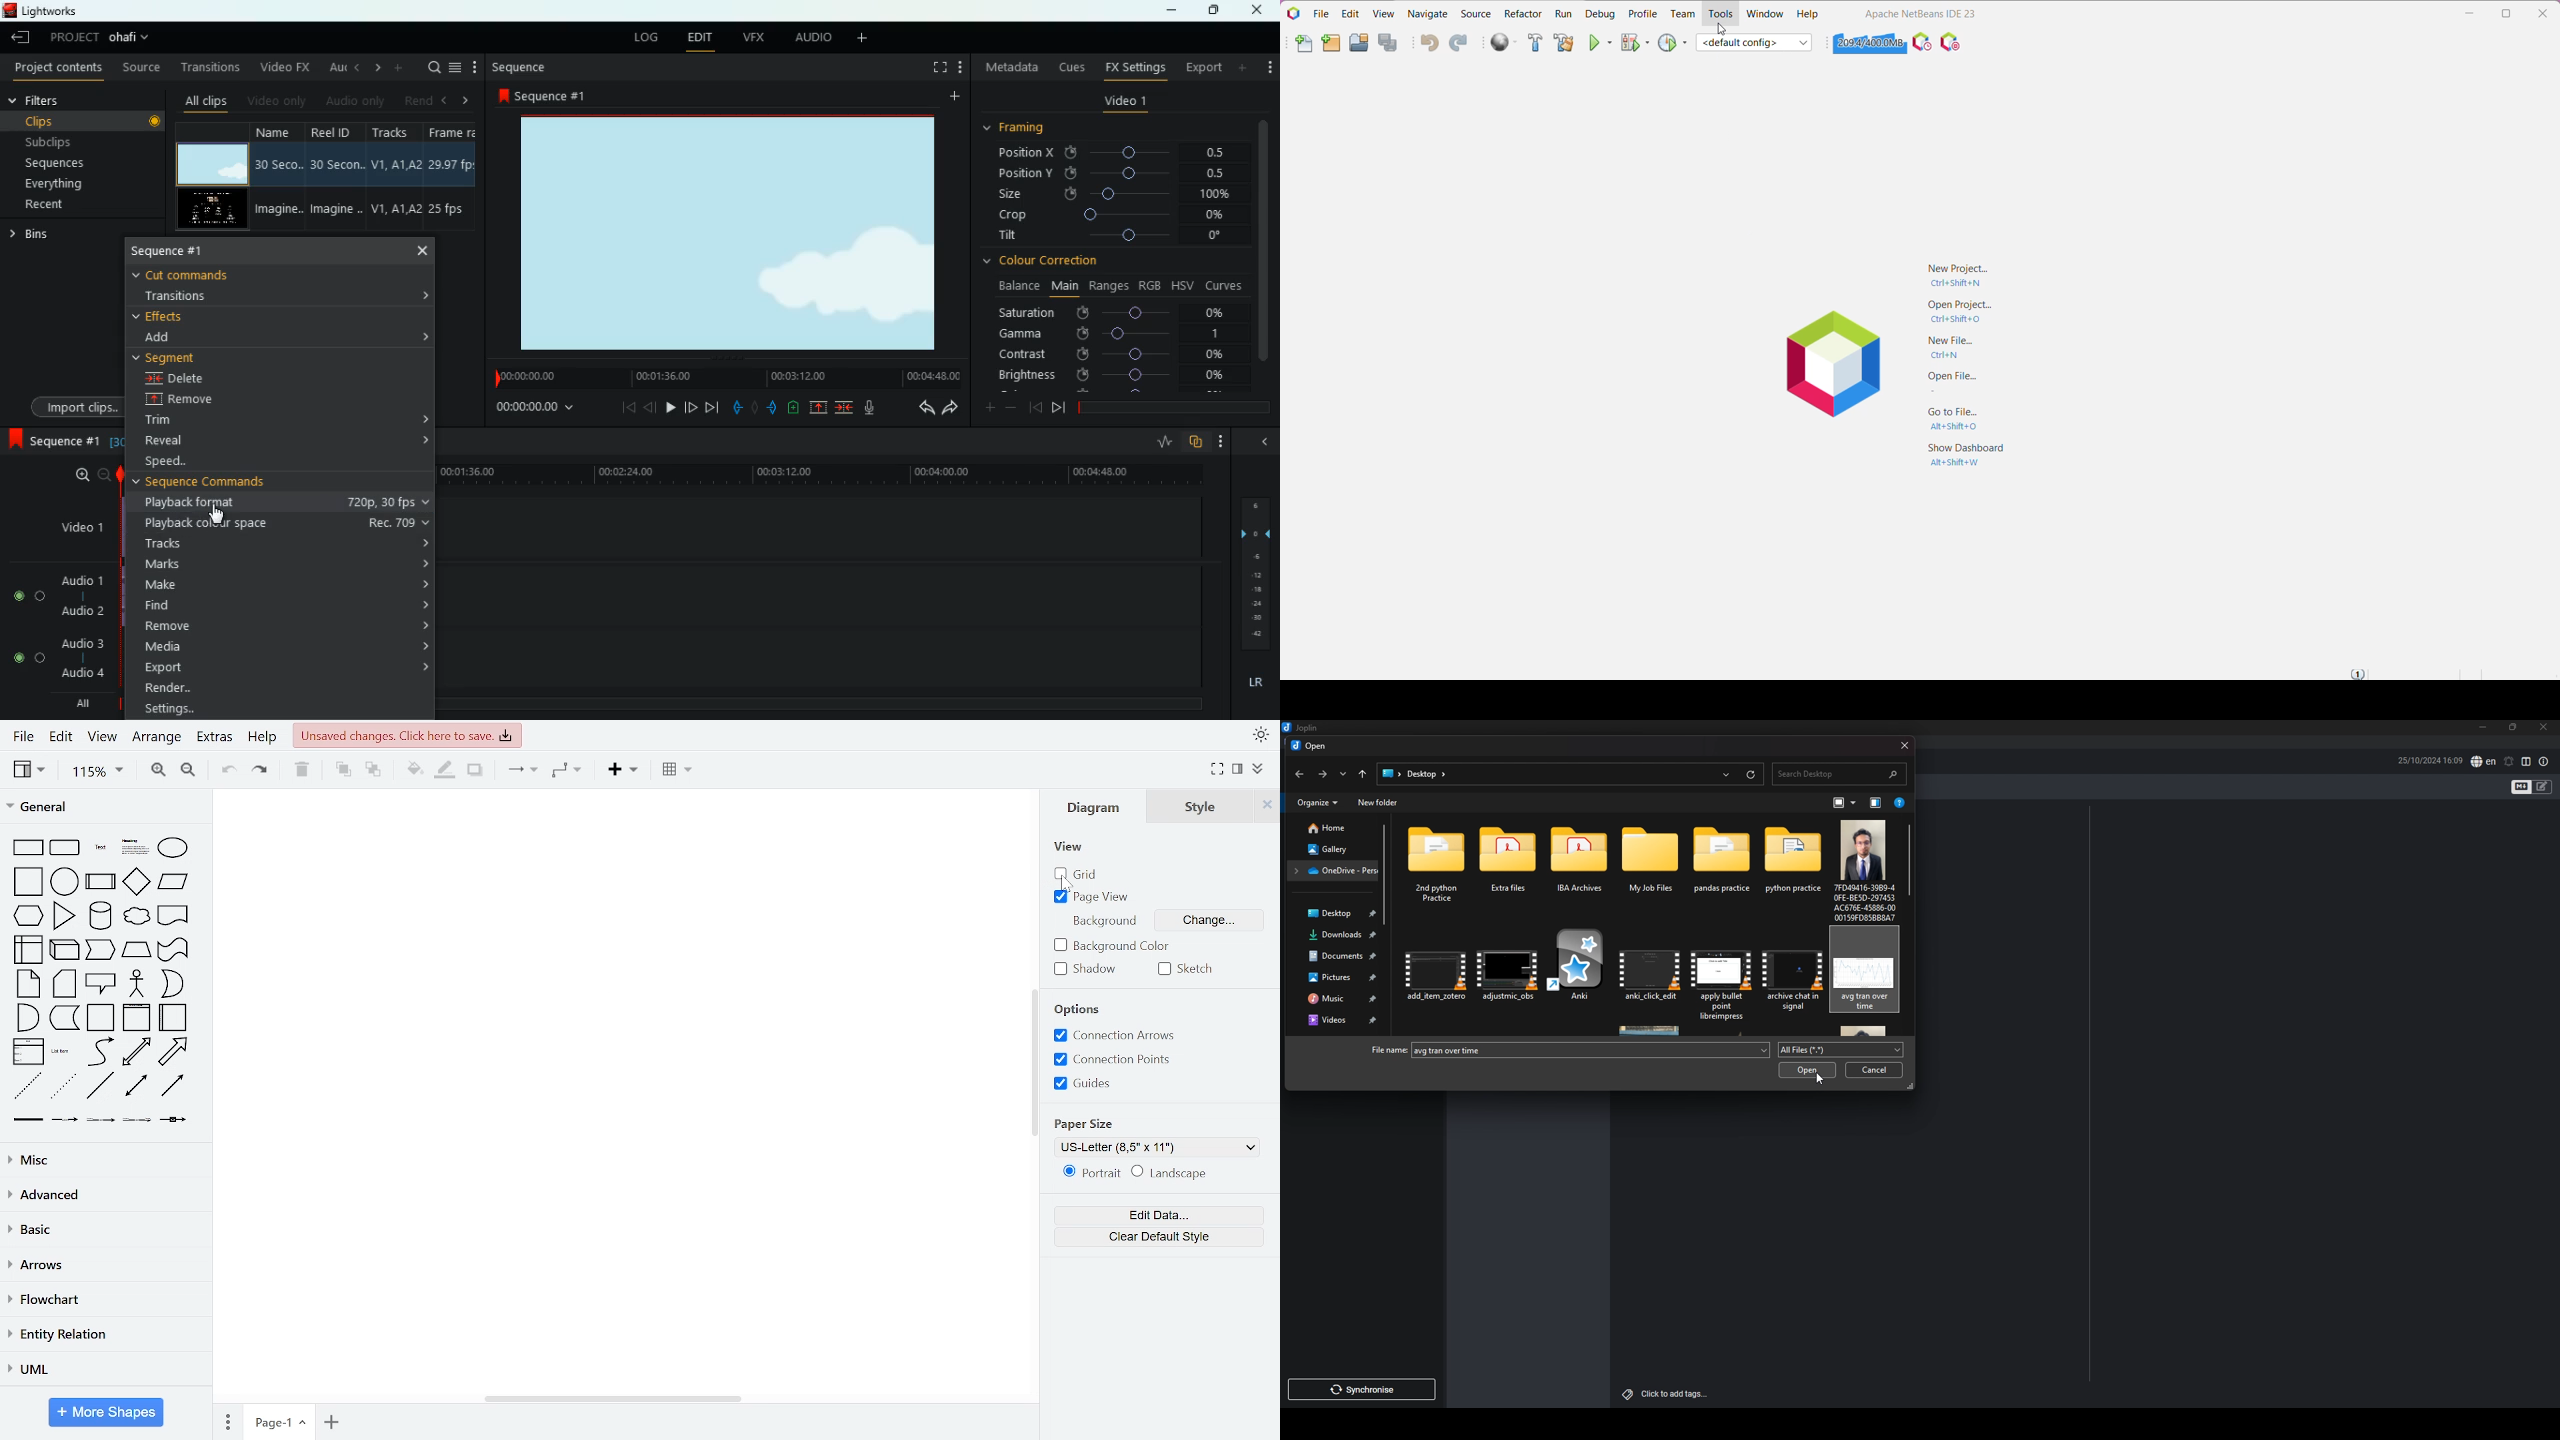 The width and height of the screenshot is (2576, 1456). I want to click on connector with 3 labels, so click(138, 1120).